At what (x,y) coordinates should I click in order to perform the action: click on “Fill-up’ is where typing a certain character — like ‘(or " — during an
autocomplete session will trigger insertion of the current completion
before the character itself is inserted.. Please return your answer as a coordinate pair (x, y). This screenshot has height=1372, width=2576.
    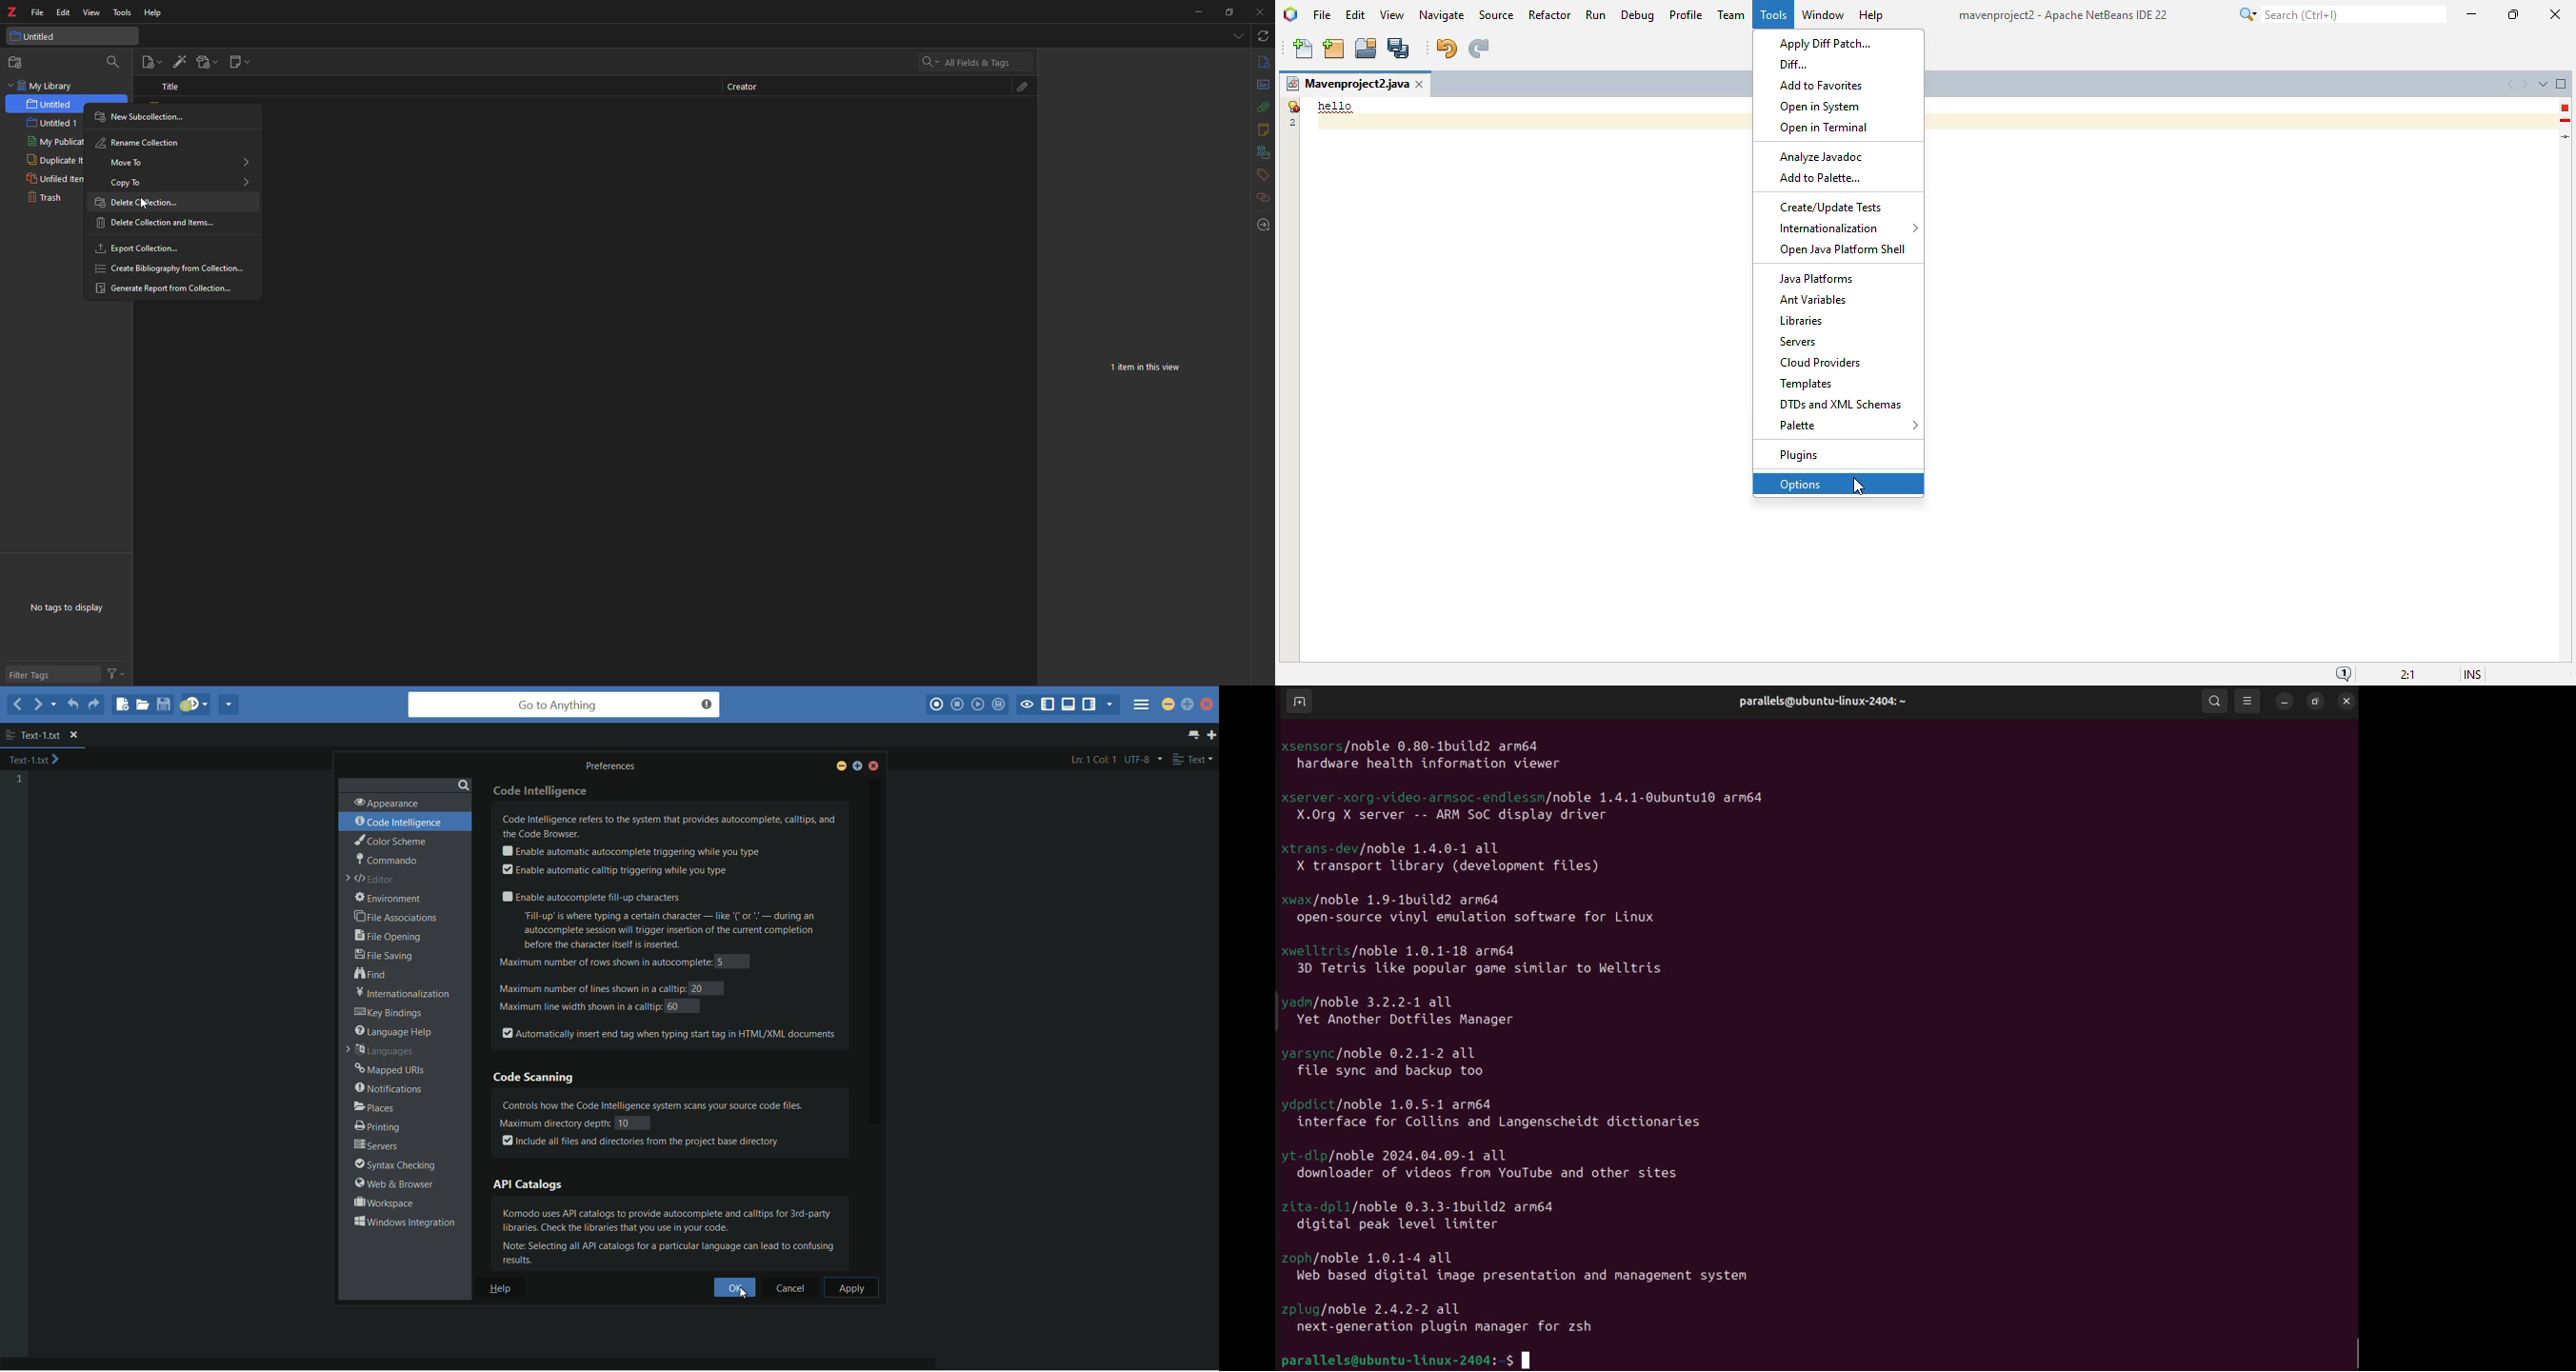
    Looking at the image, I should click on (679, 931).